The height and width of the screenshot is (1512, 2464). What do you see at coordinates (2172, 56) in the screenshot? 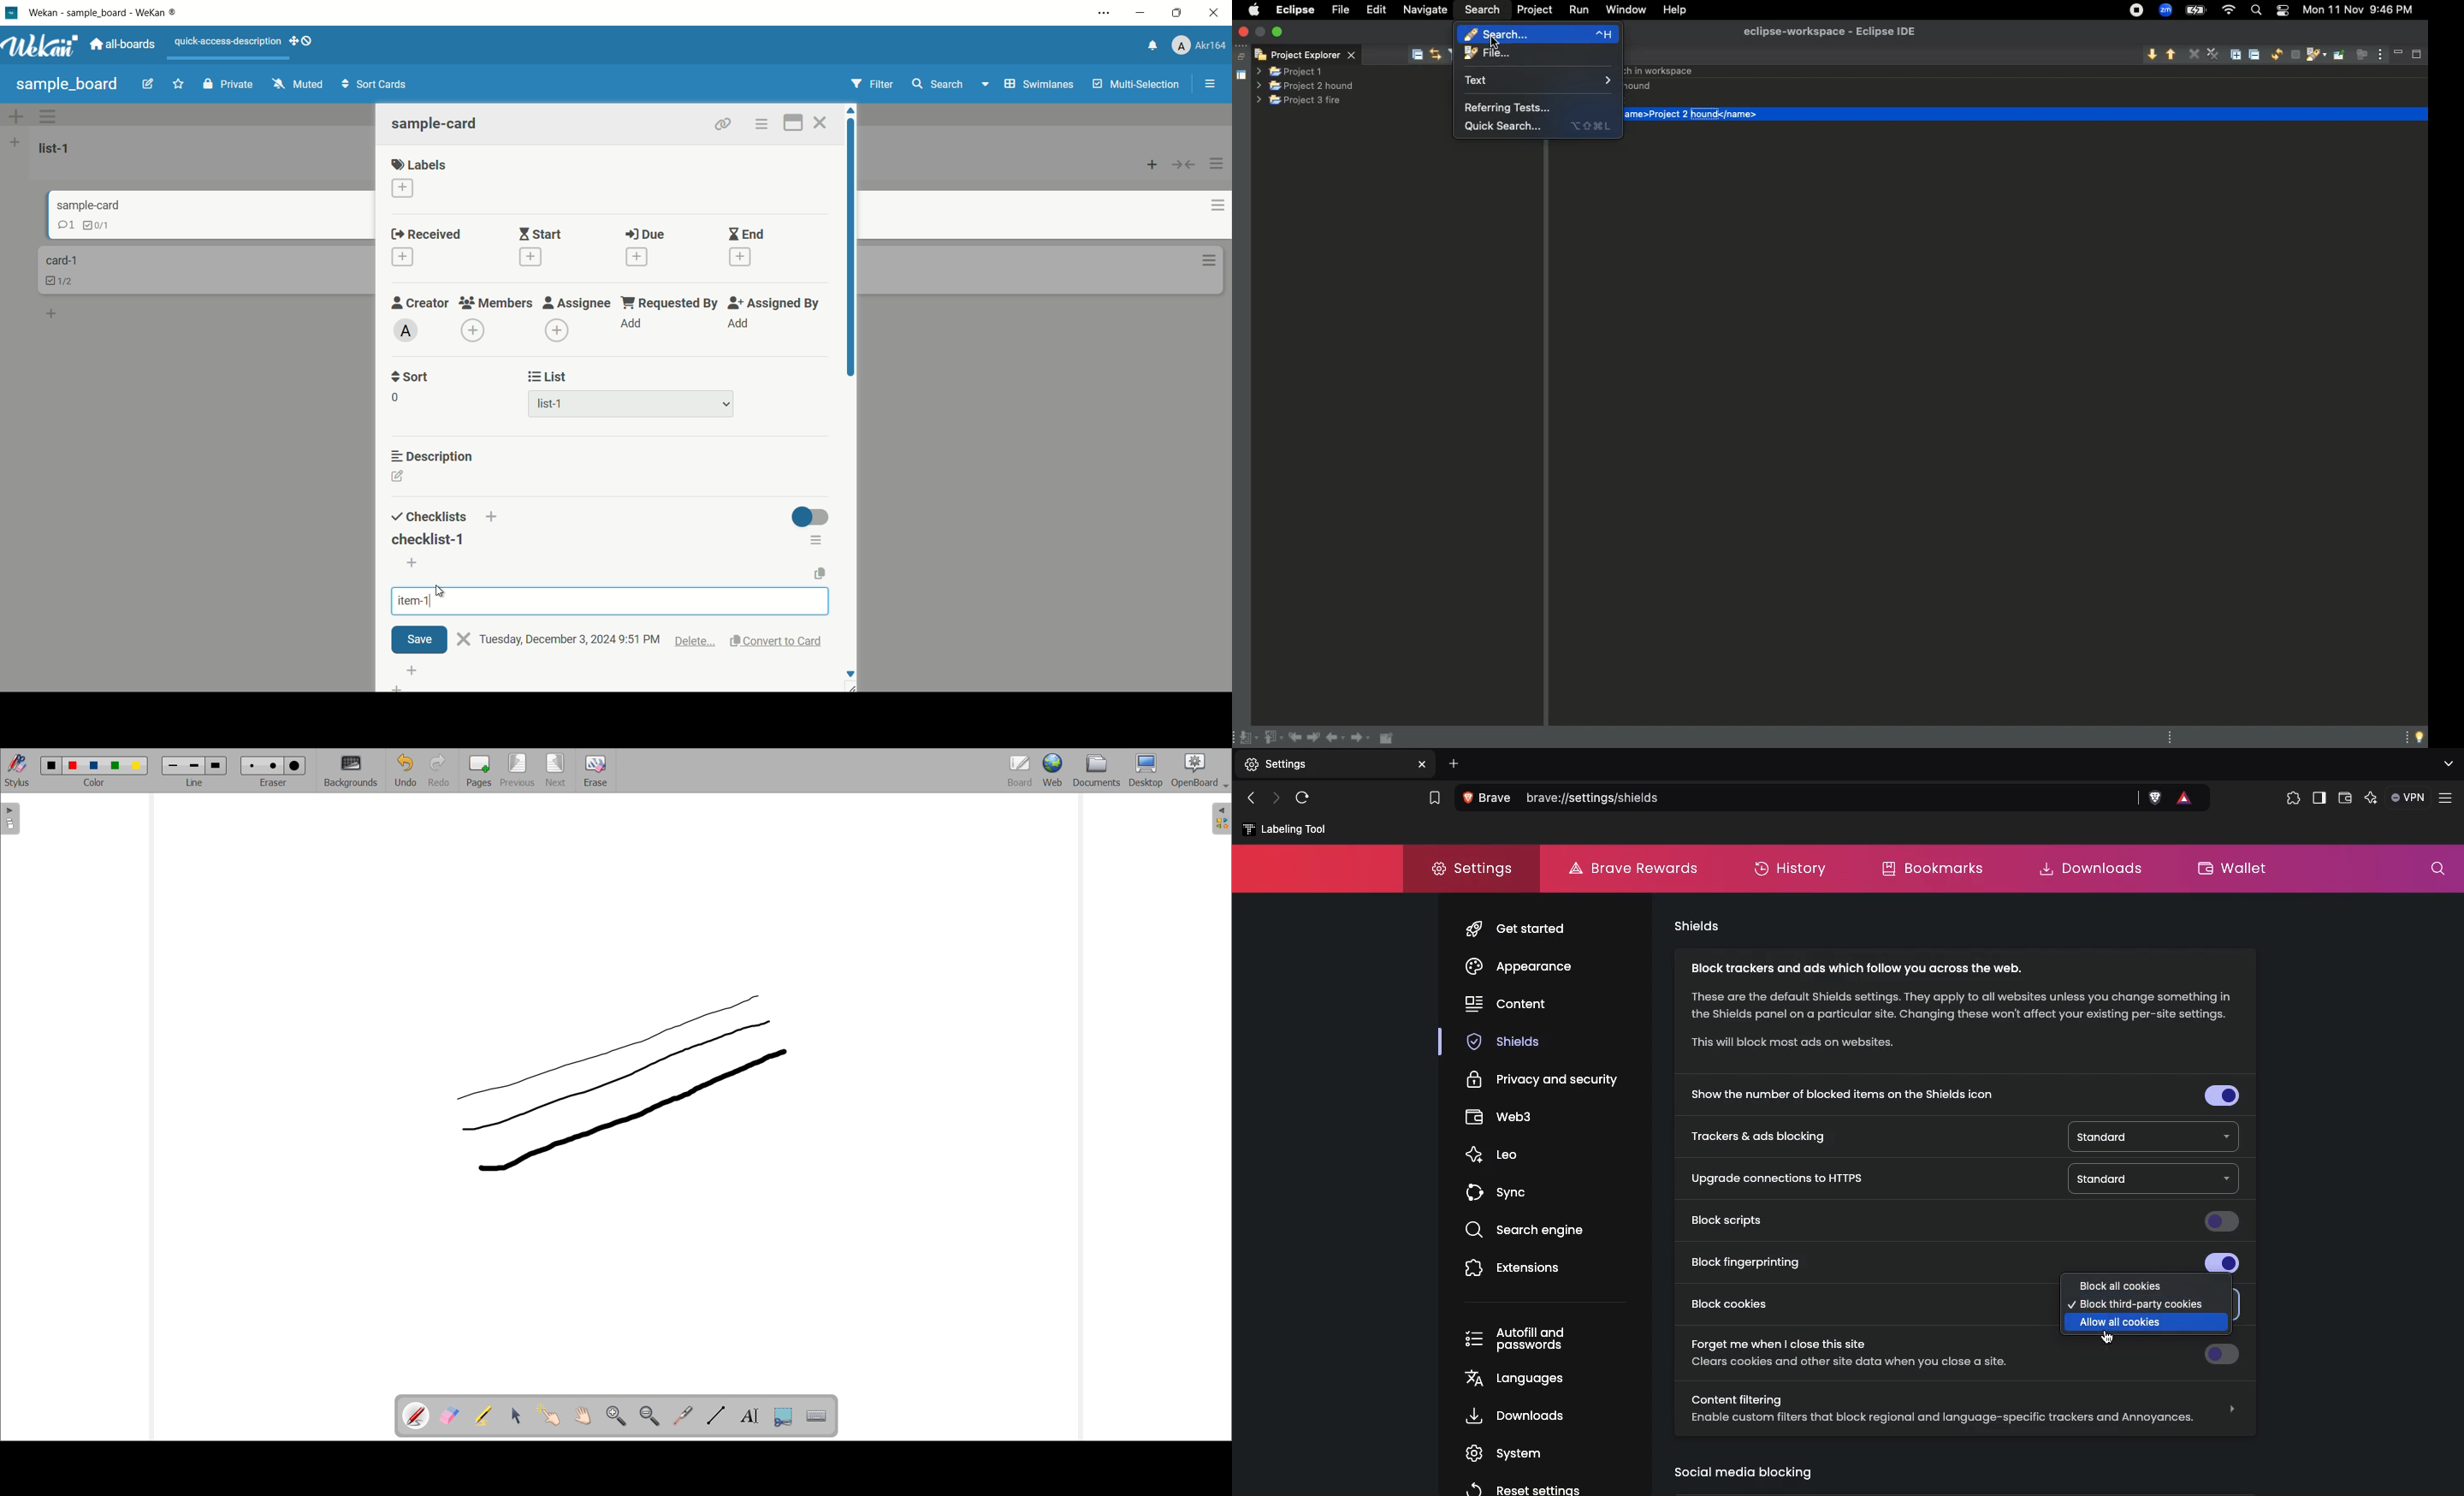
I see `Show previous match` at bounding box center [2172, 56].